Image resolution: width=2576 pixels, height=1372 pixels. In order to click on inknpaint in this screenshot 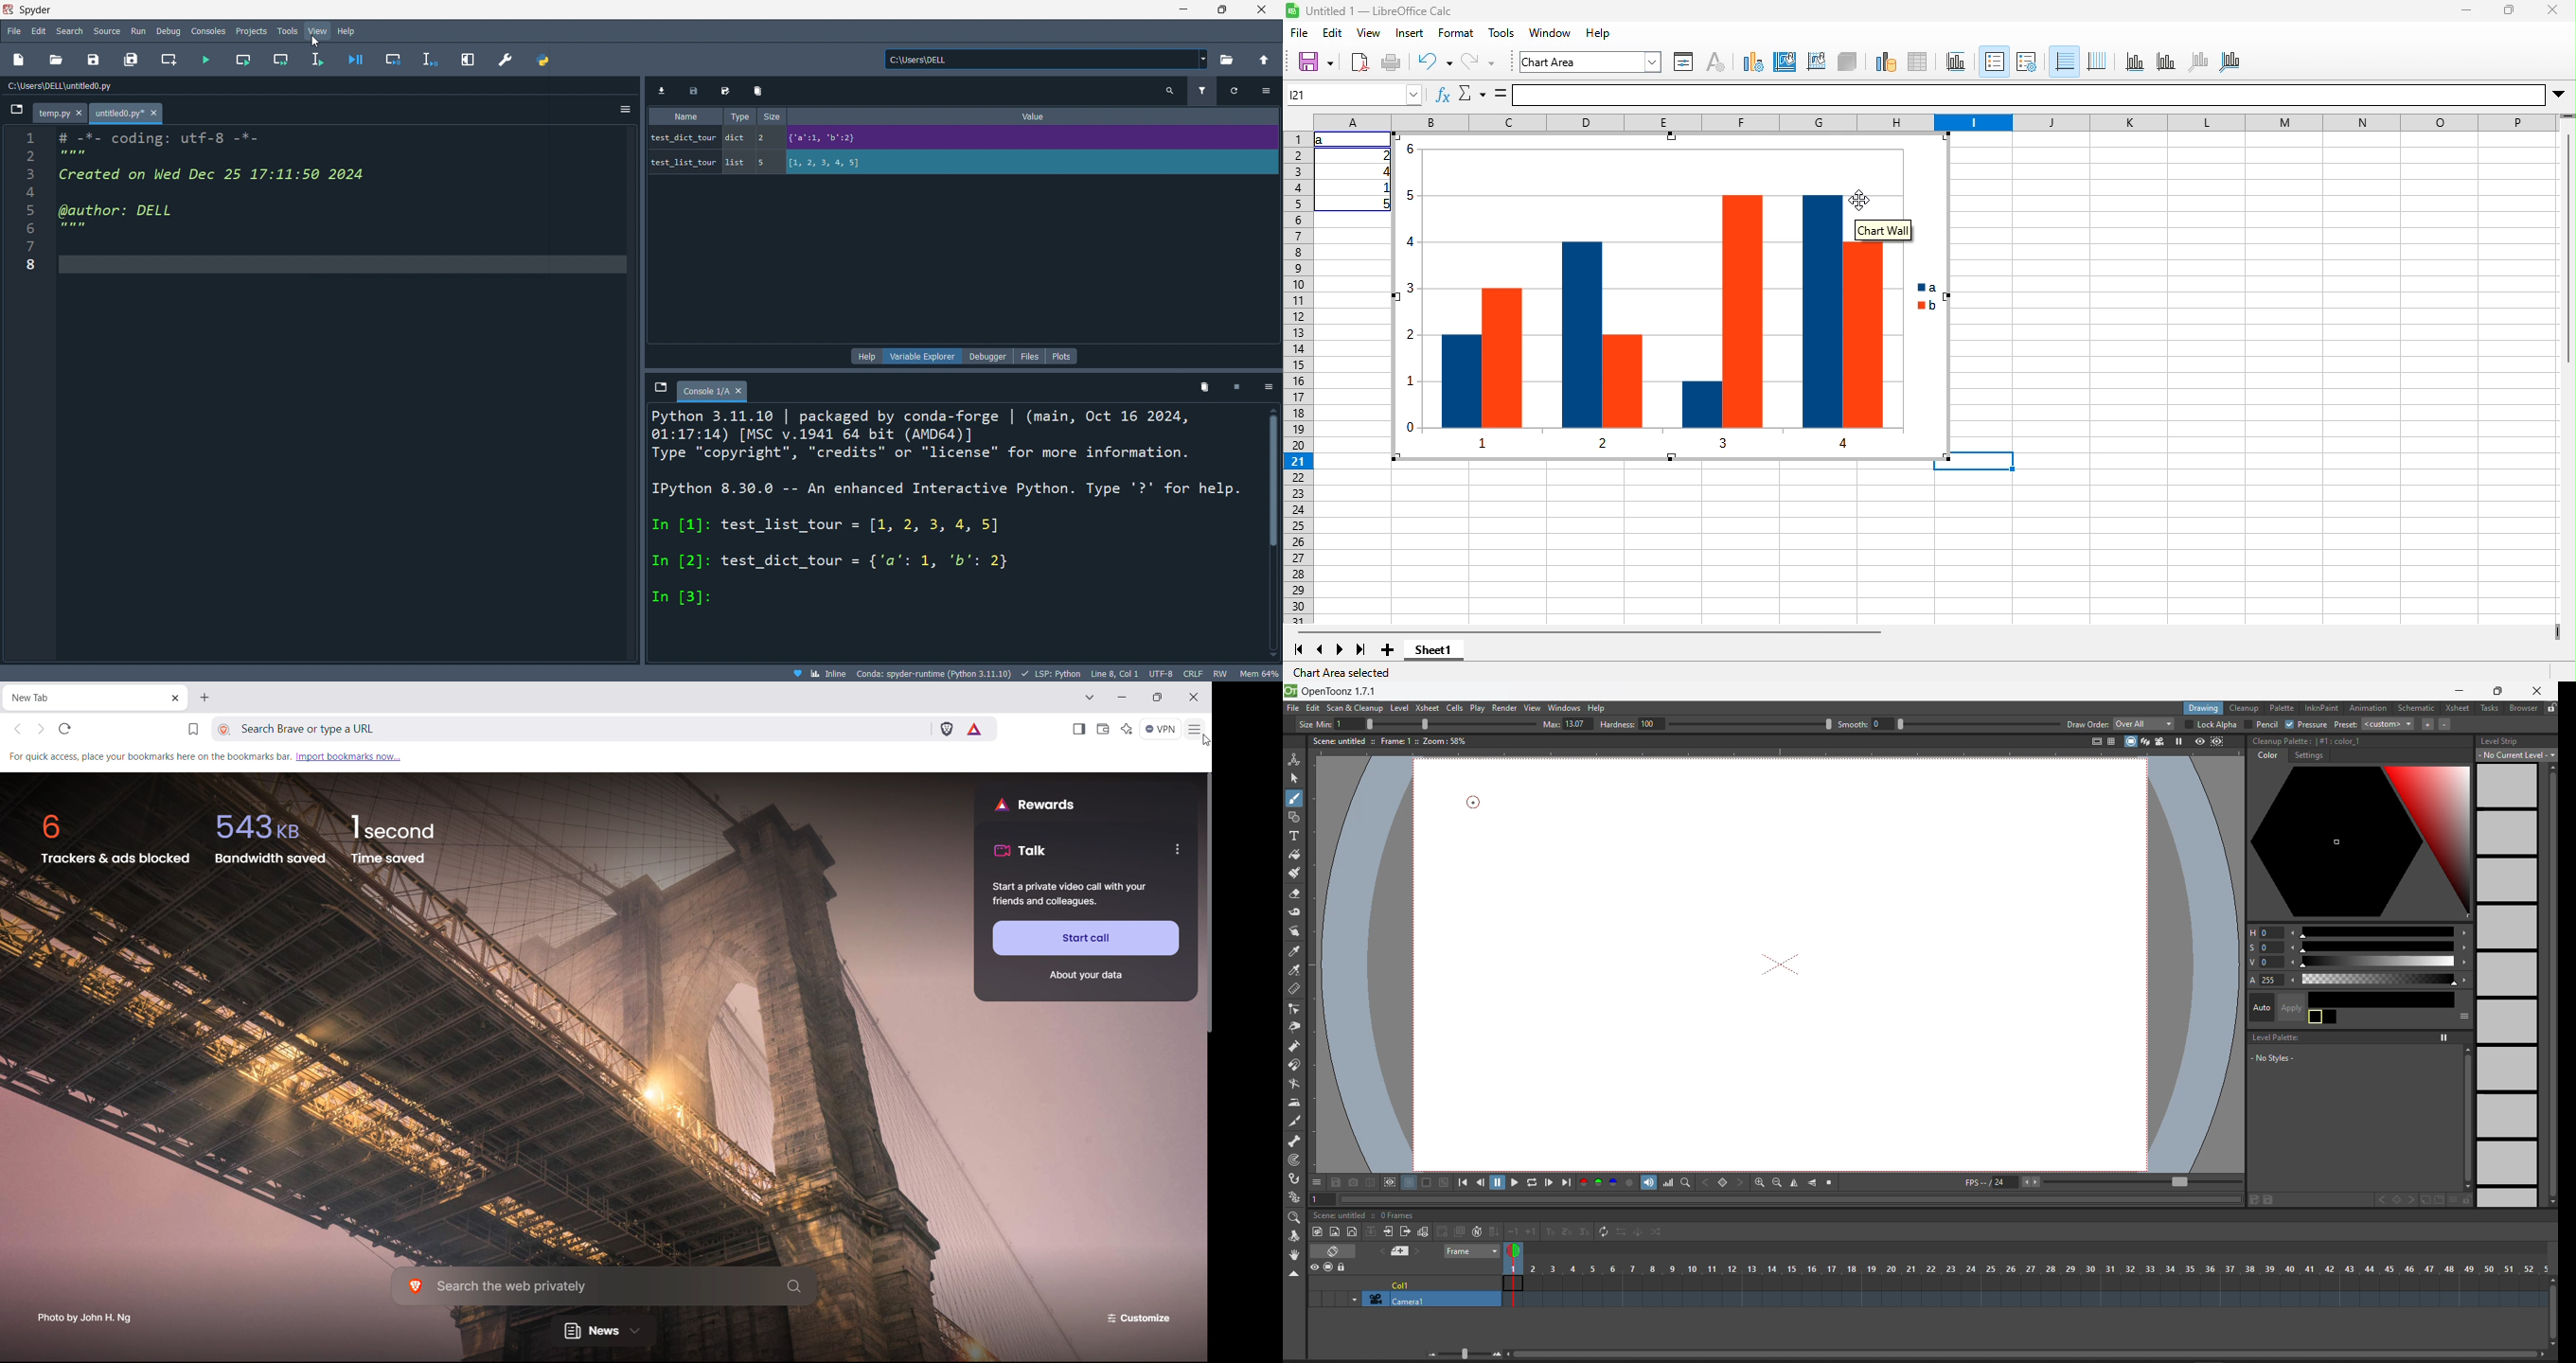, I will do `click(2323, 708)`.